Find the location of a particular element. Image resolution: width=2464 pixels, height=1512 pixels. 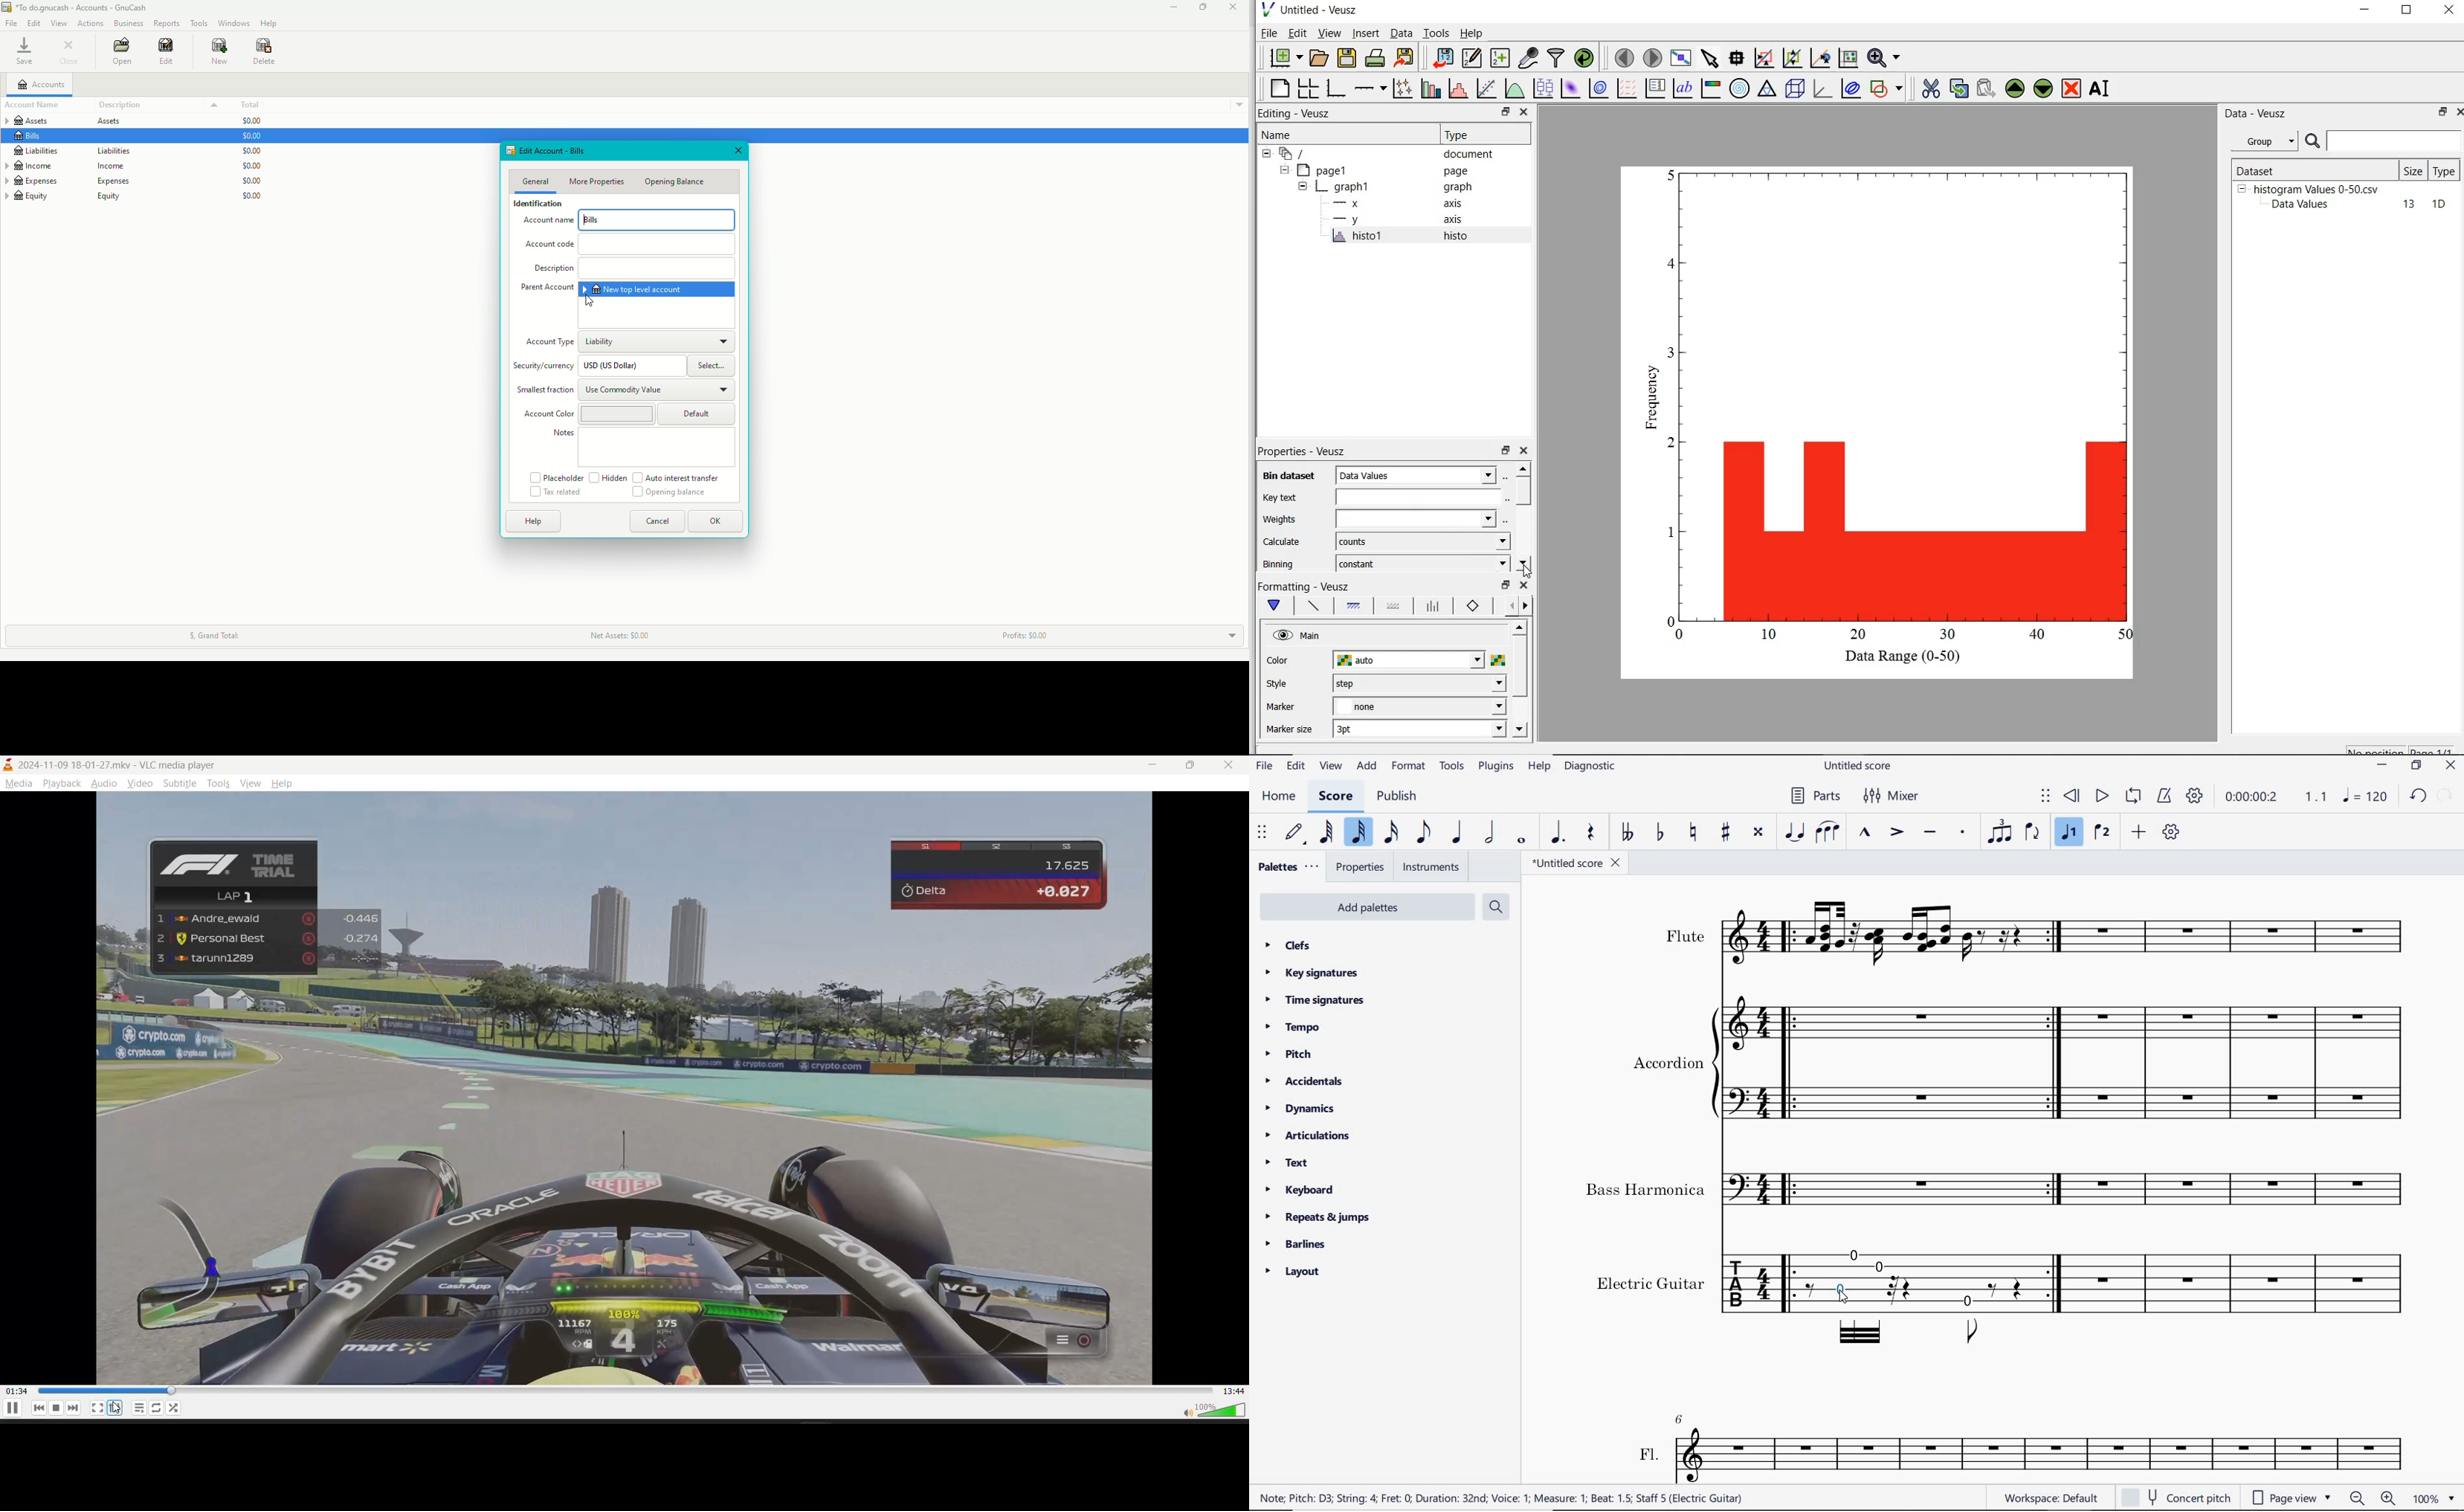

accidentals is located at coordinates (1305, 1080).